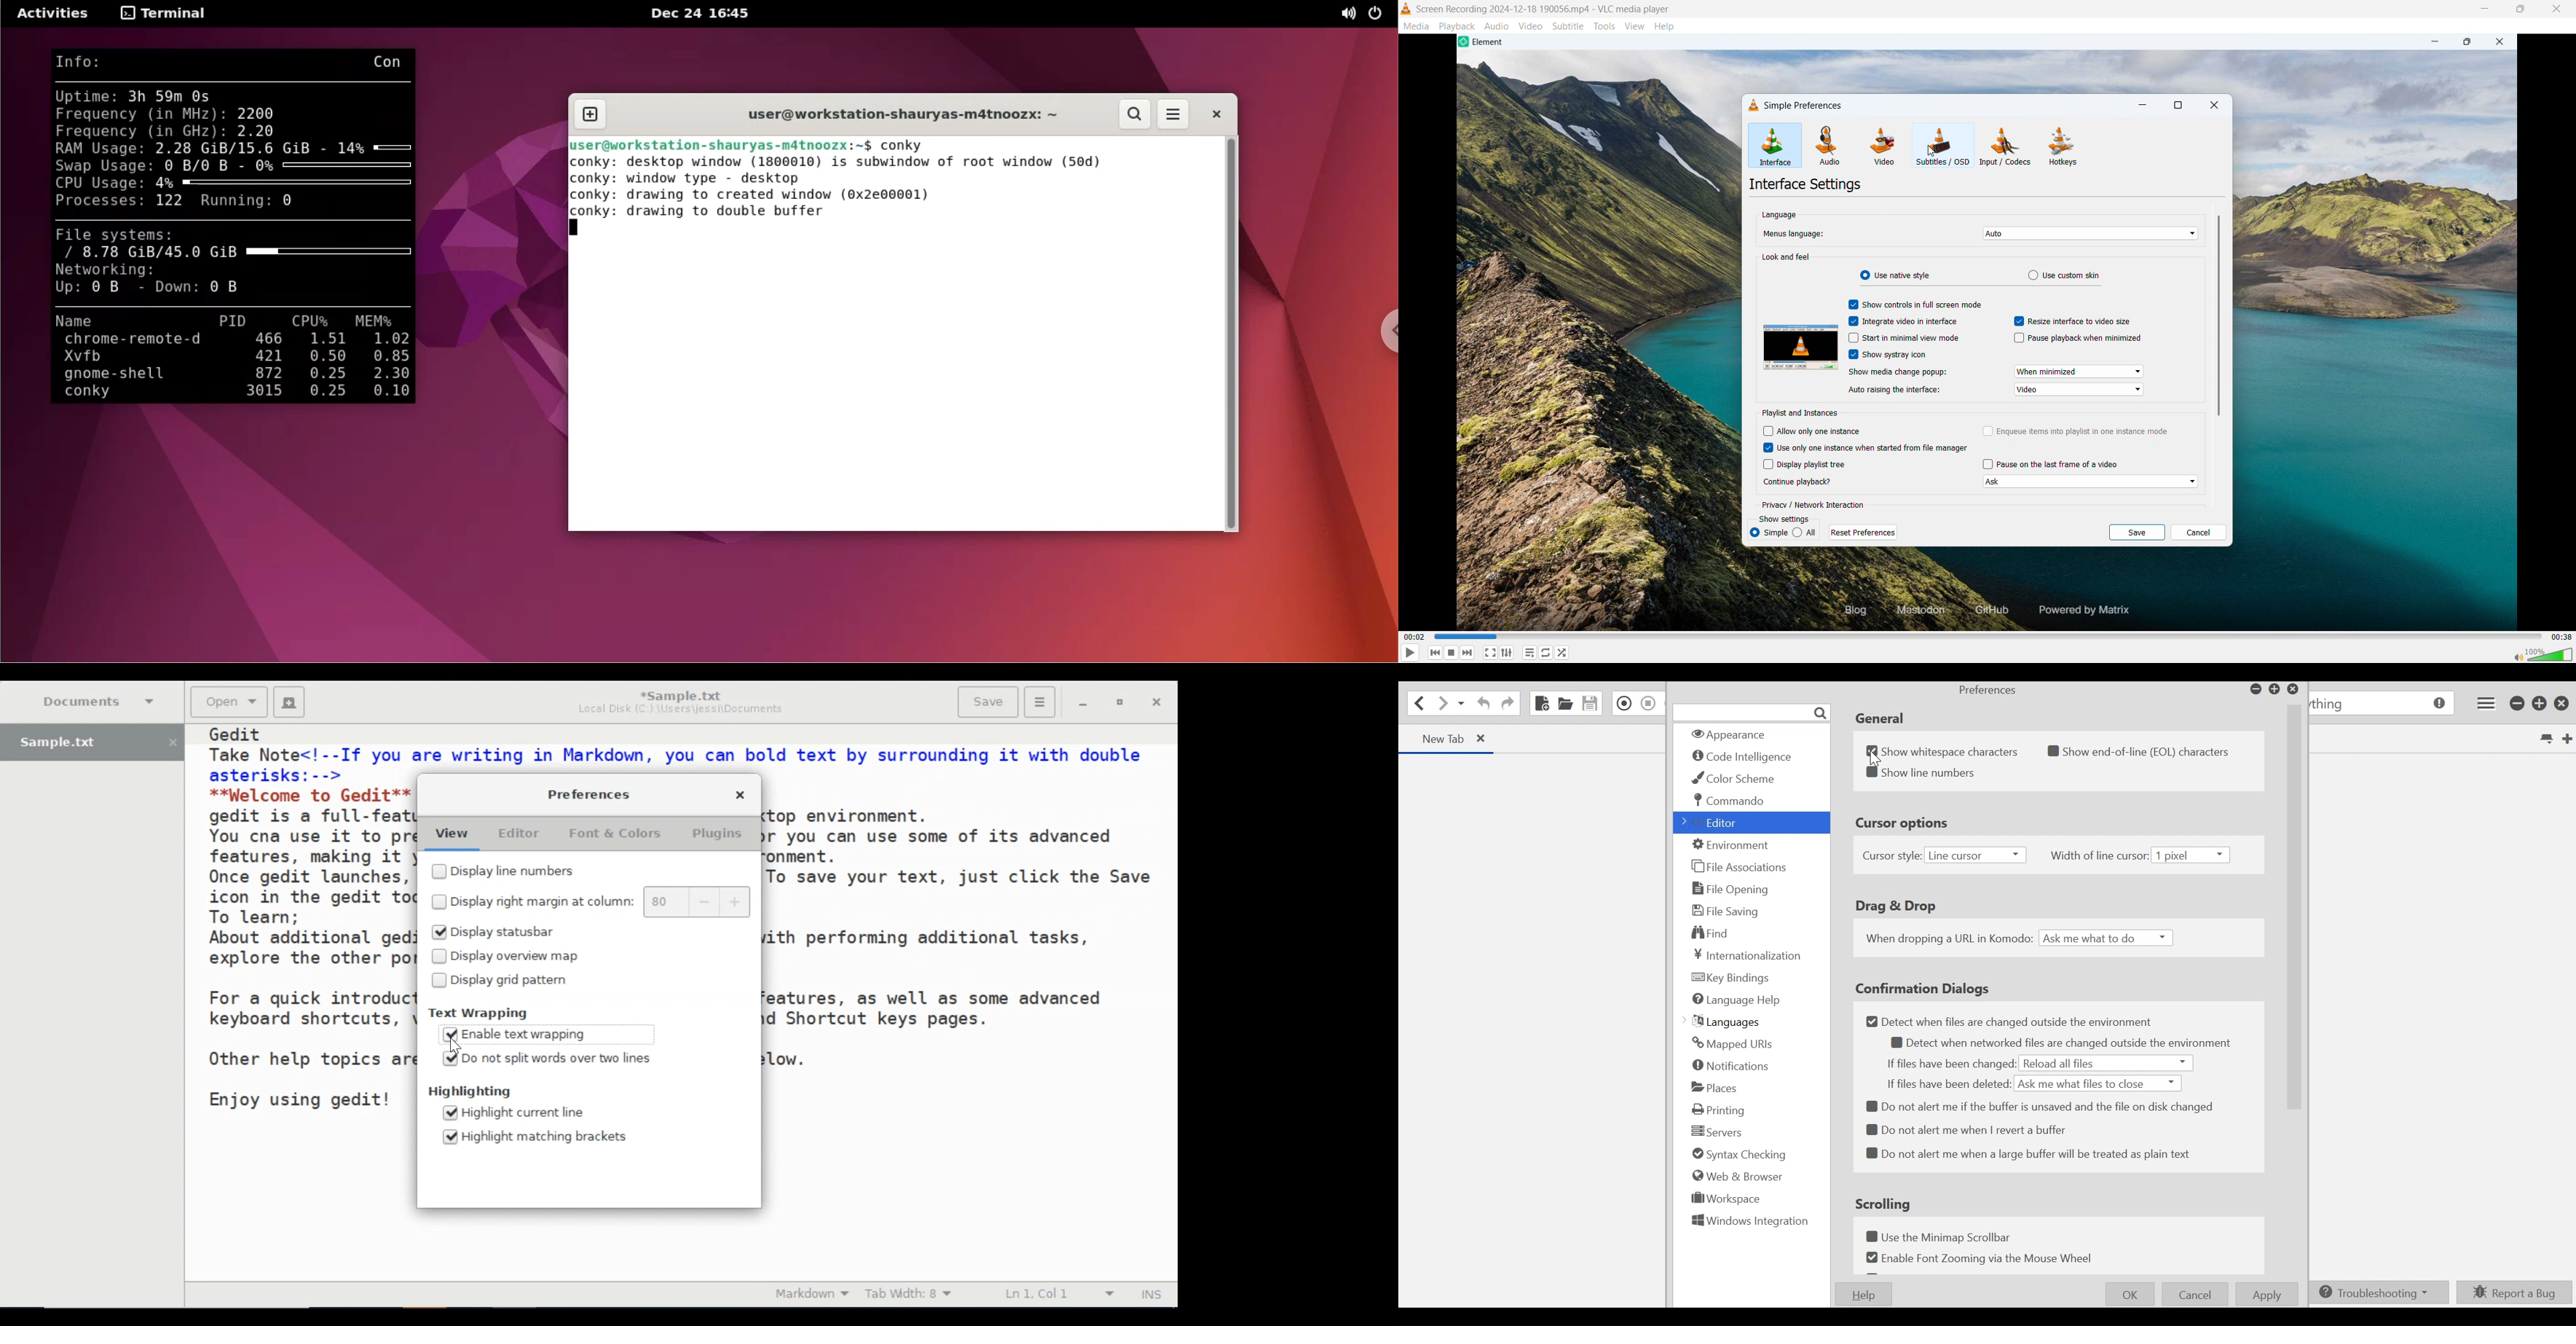 This screenshot has width=2576, height=1344. Describe the element at coordinates (2544, 654) in the screenshot. I see `Sound bar ` at that location.